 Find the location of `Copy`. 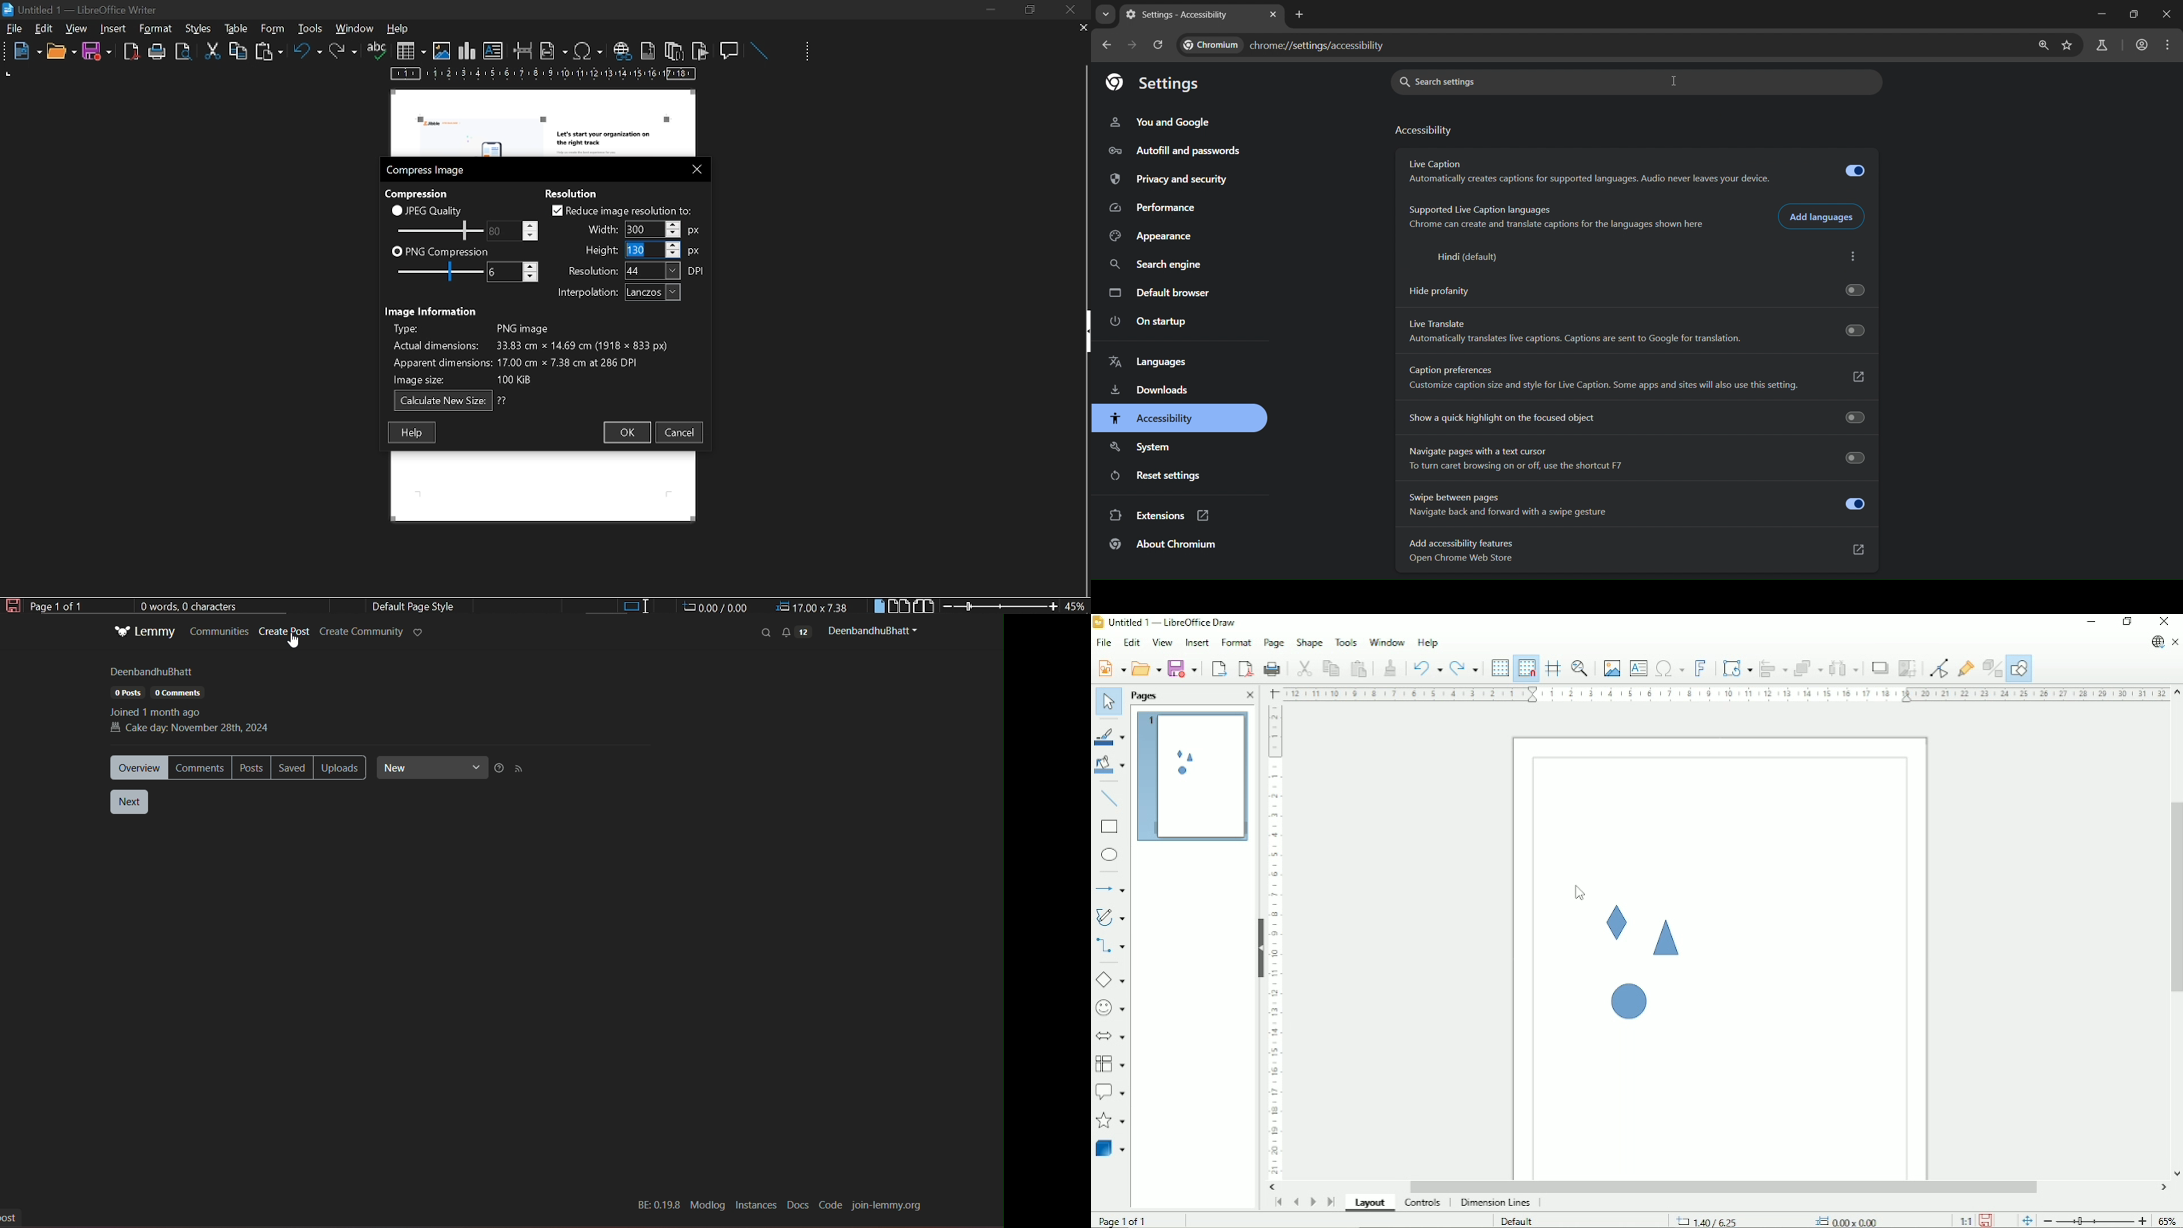

Copy is located at coordinates (1330, 667).